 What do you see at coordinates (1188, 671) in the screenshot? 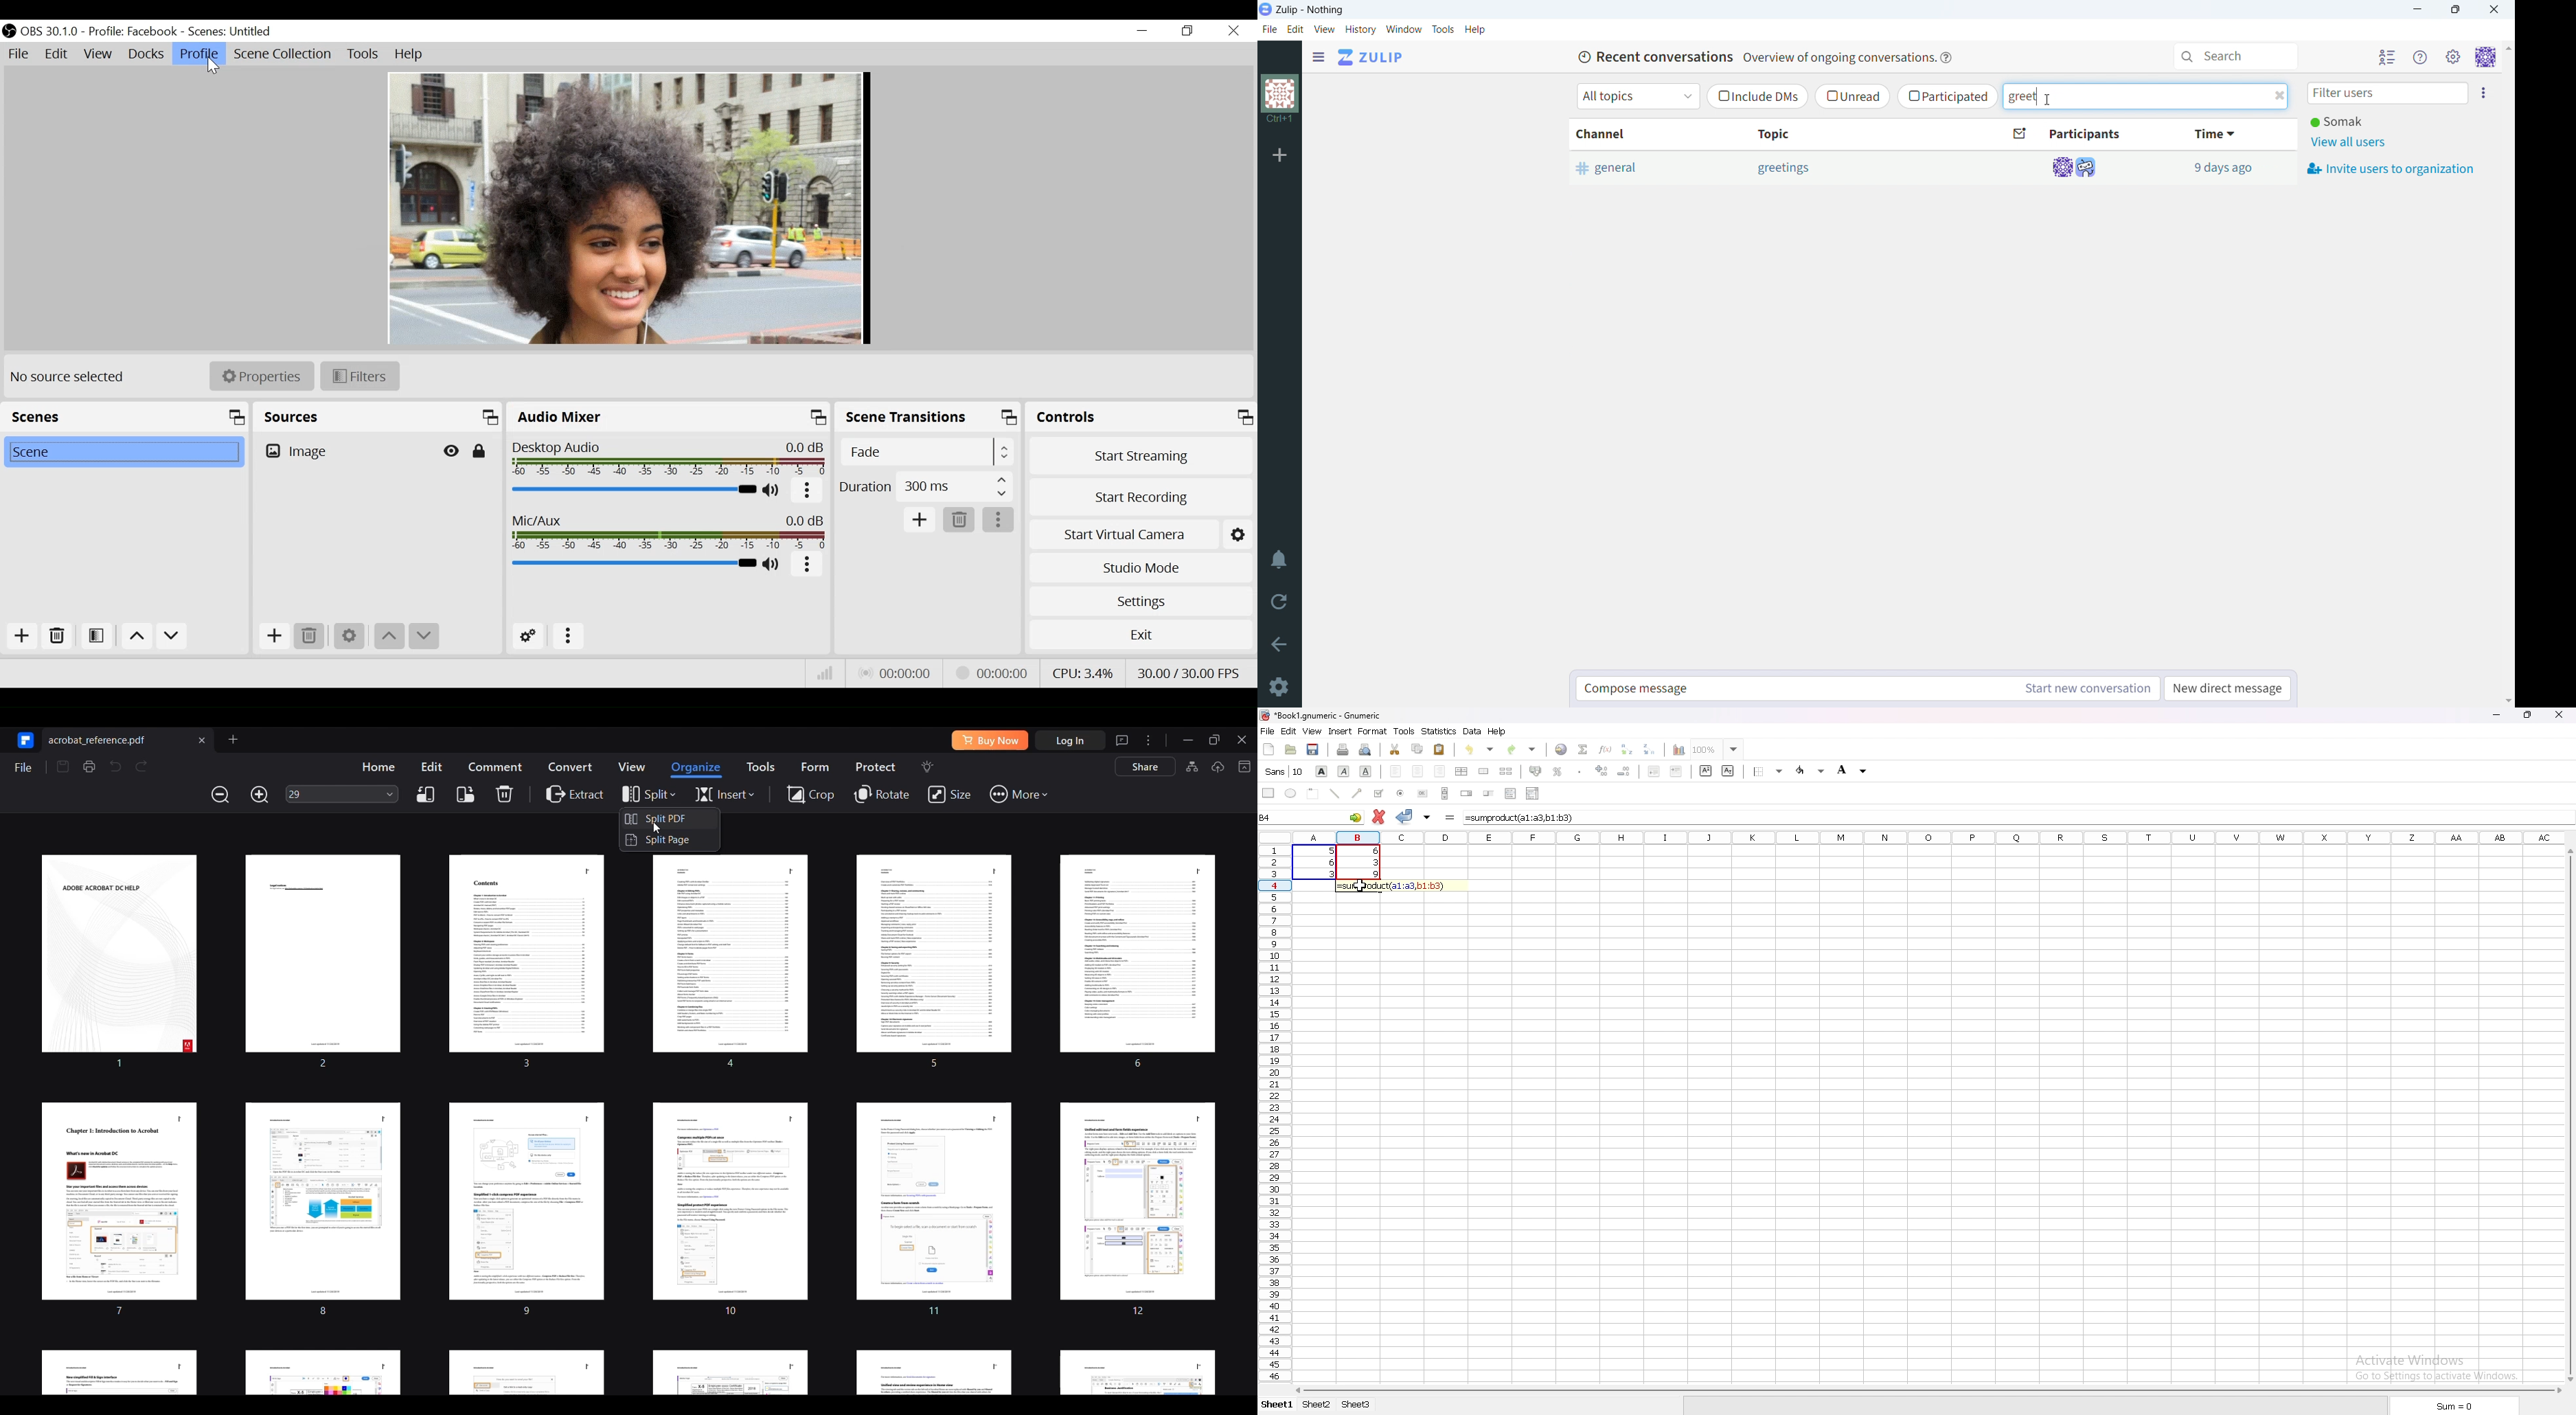
I see `Frame Per Second` at bounding box center [1188, 671].